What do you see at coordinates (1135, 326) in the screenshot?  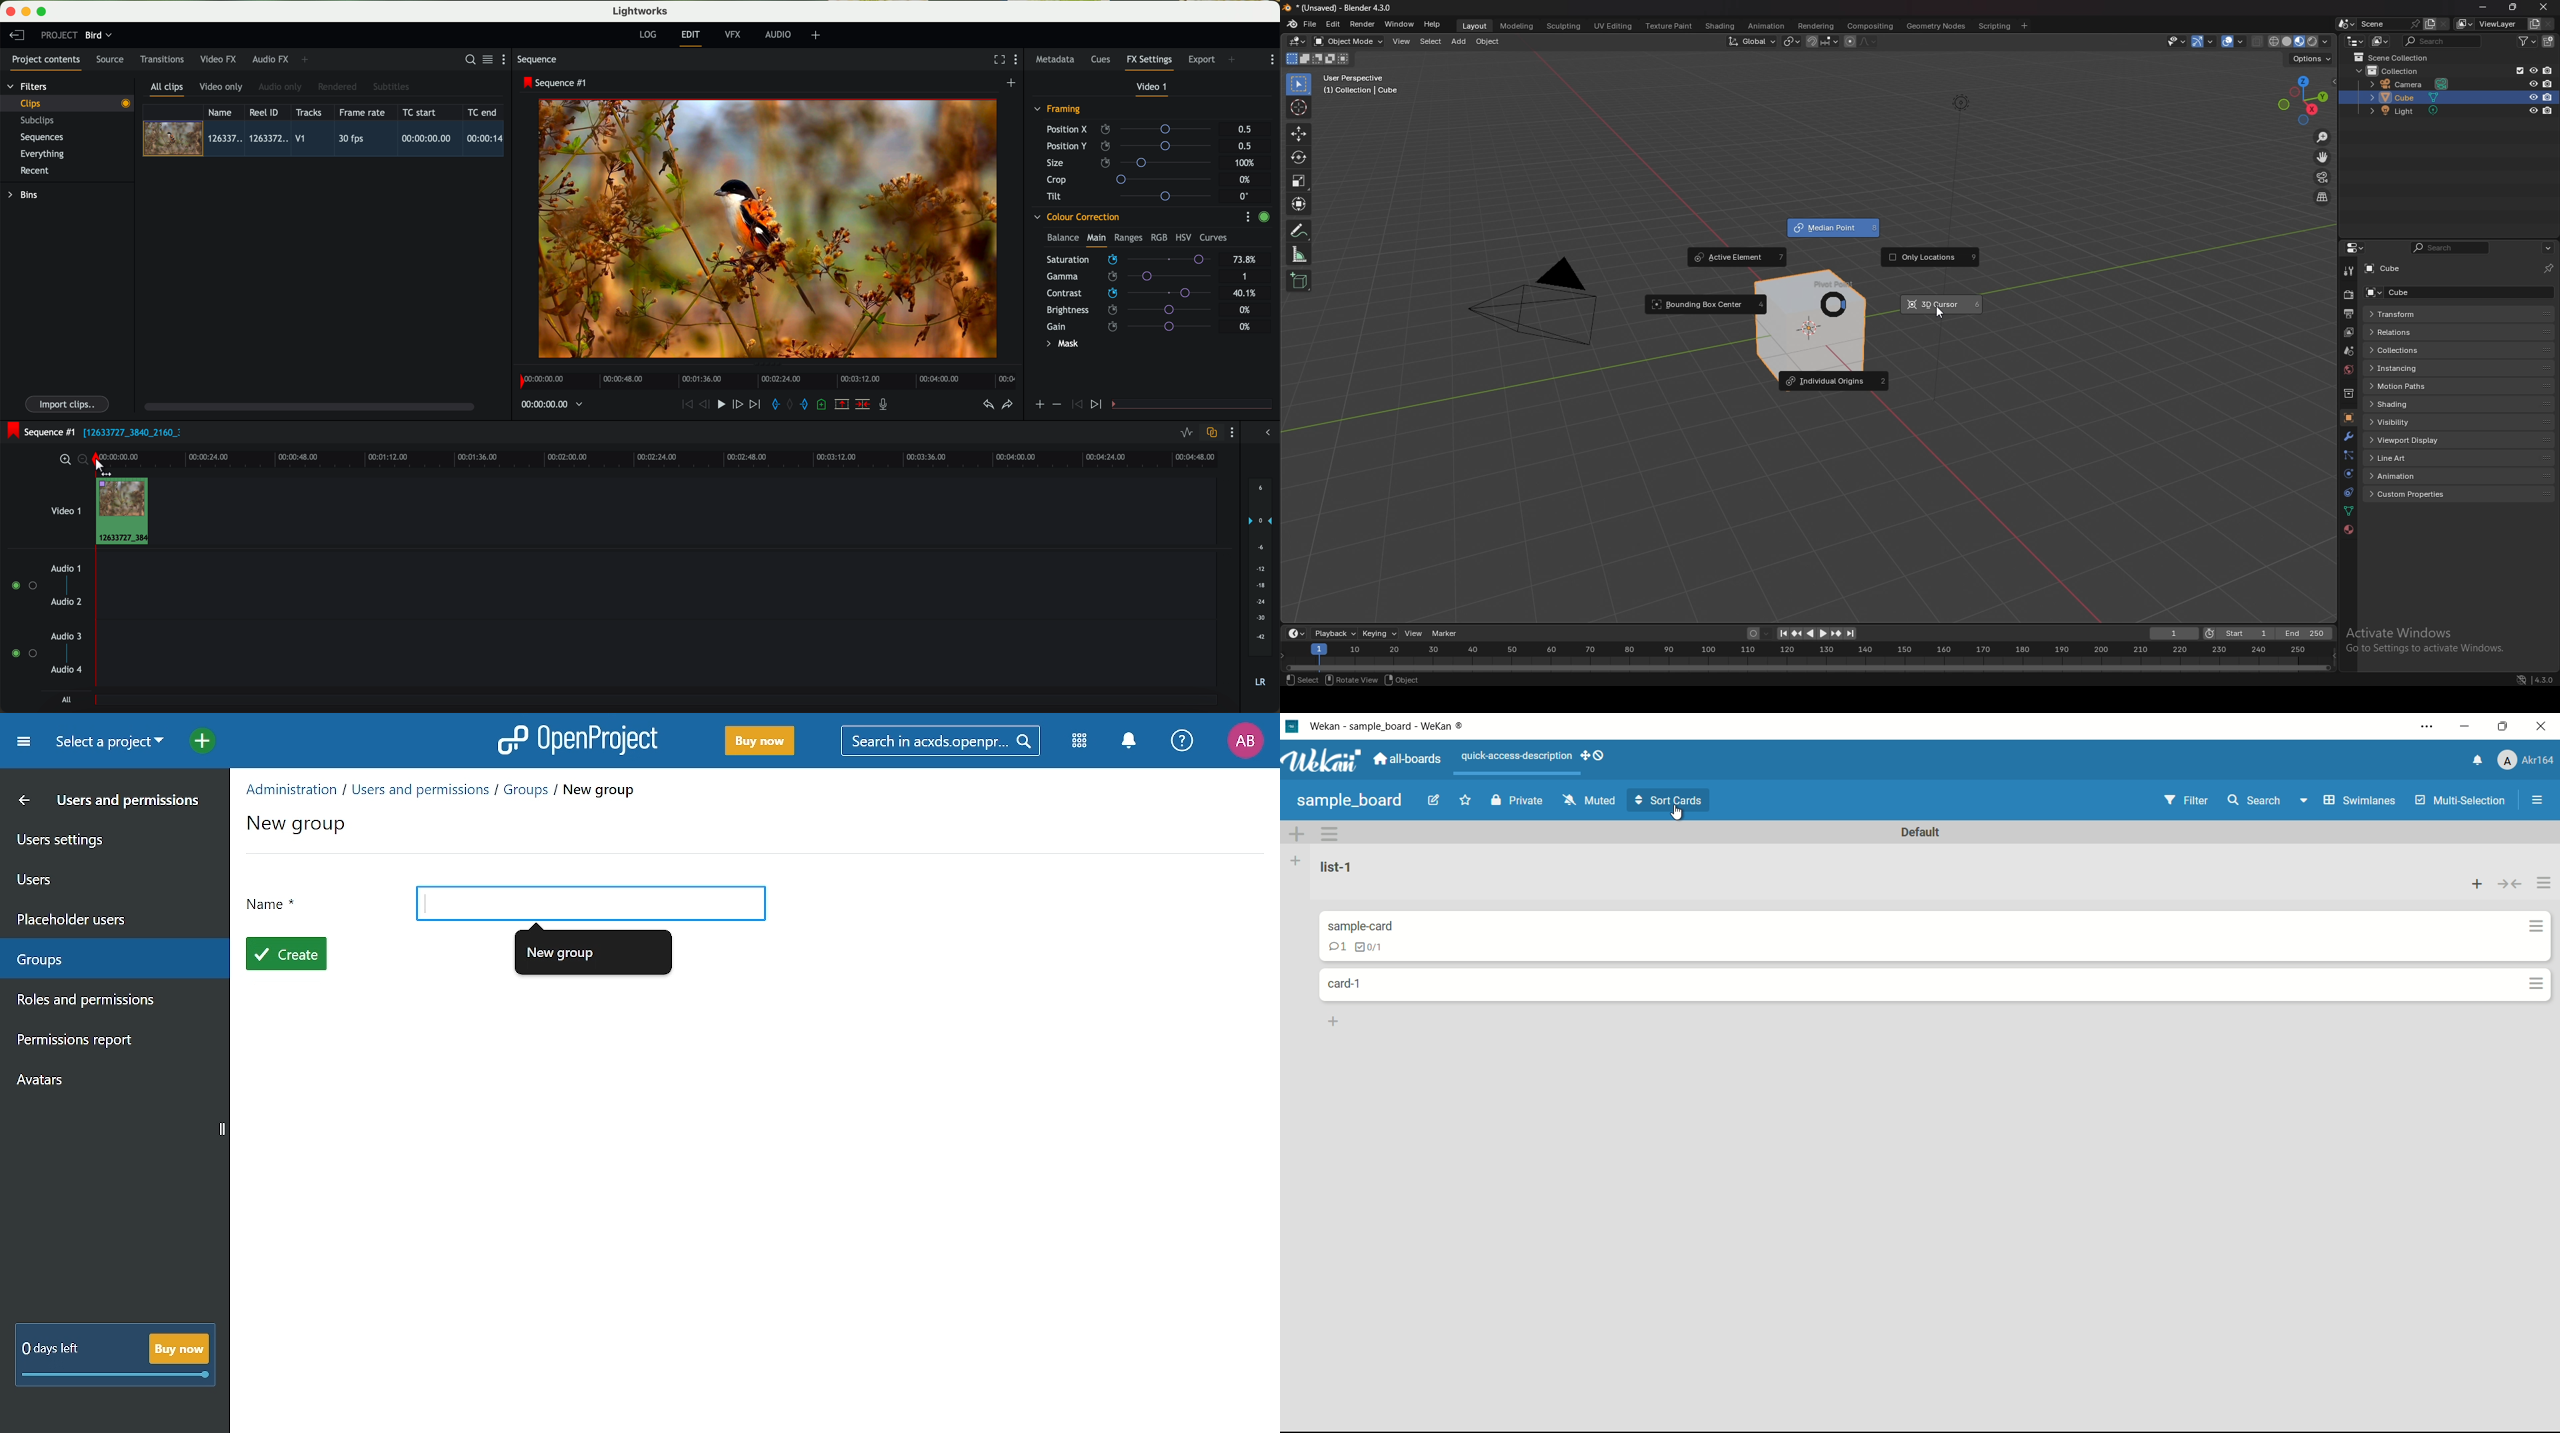 I see `gain` at bounding box center [1135, 326].